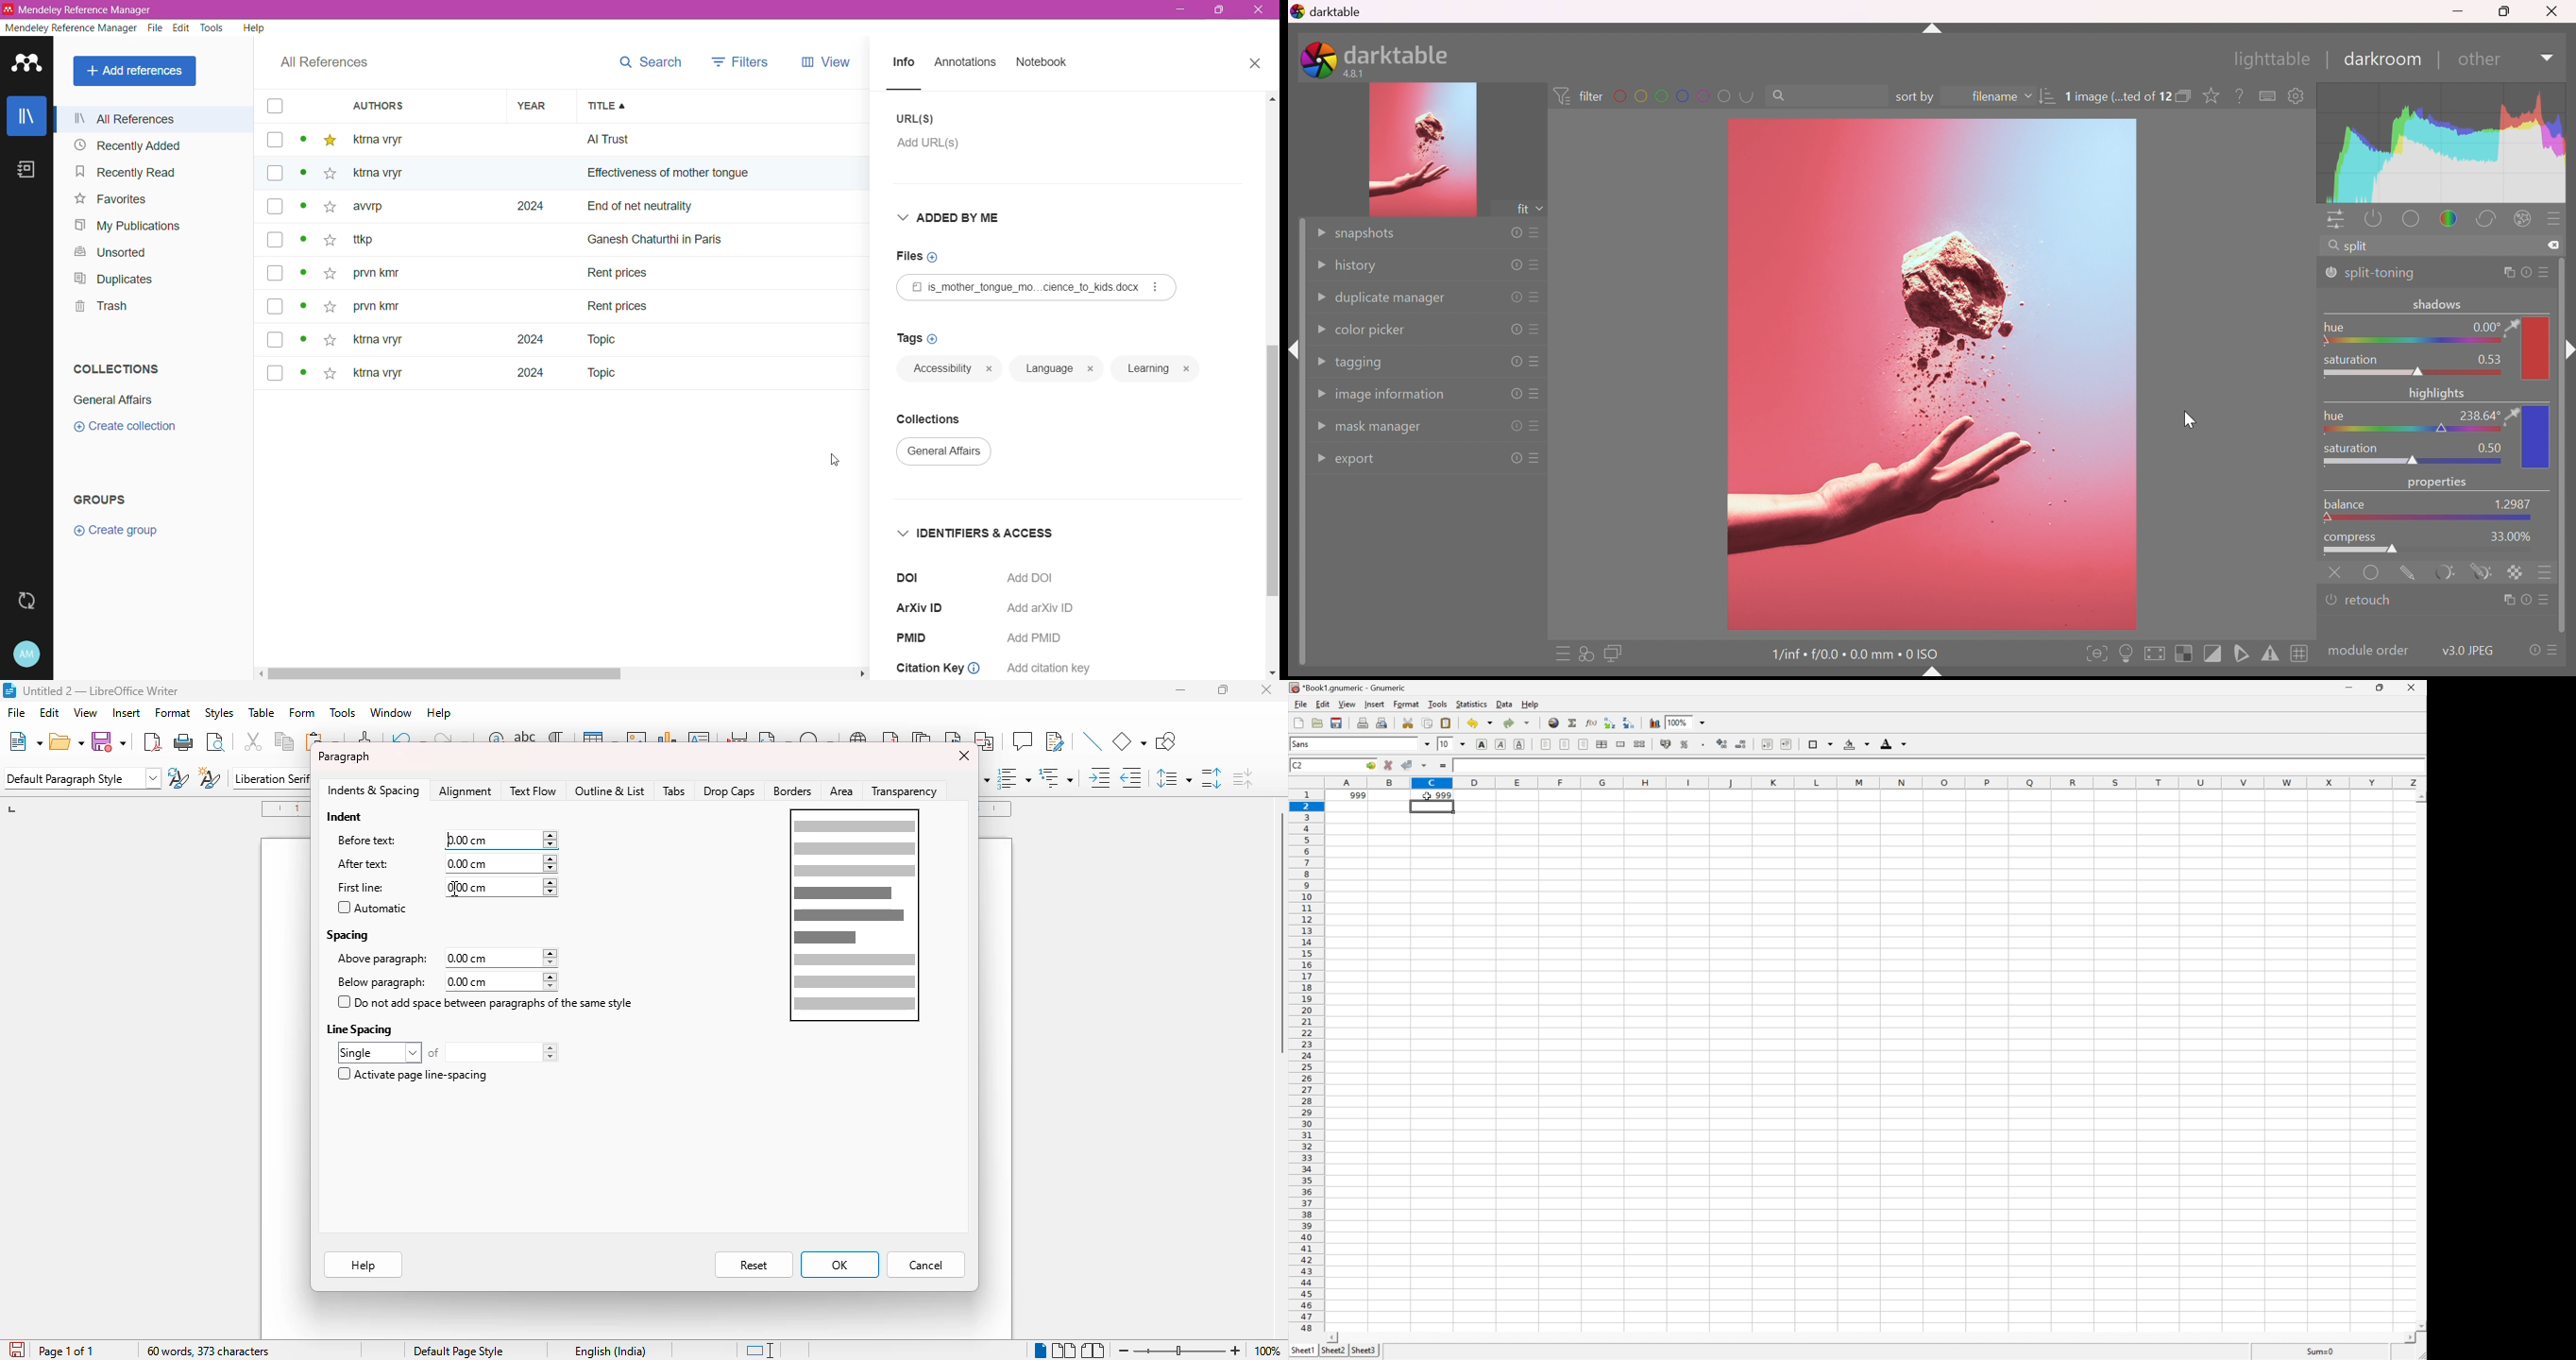 The height and width of the screenshot is (1372, 2576). I want to click on quick access panel, so click(2336, 218).